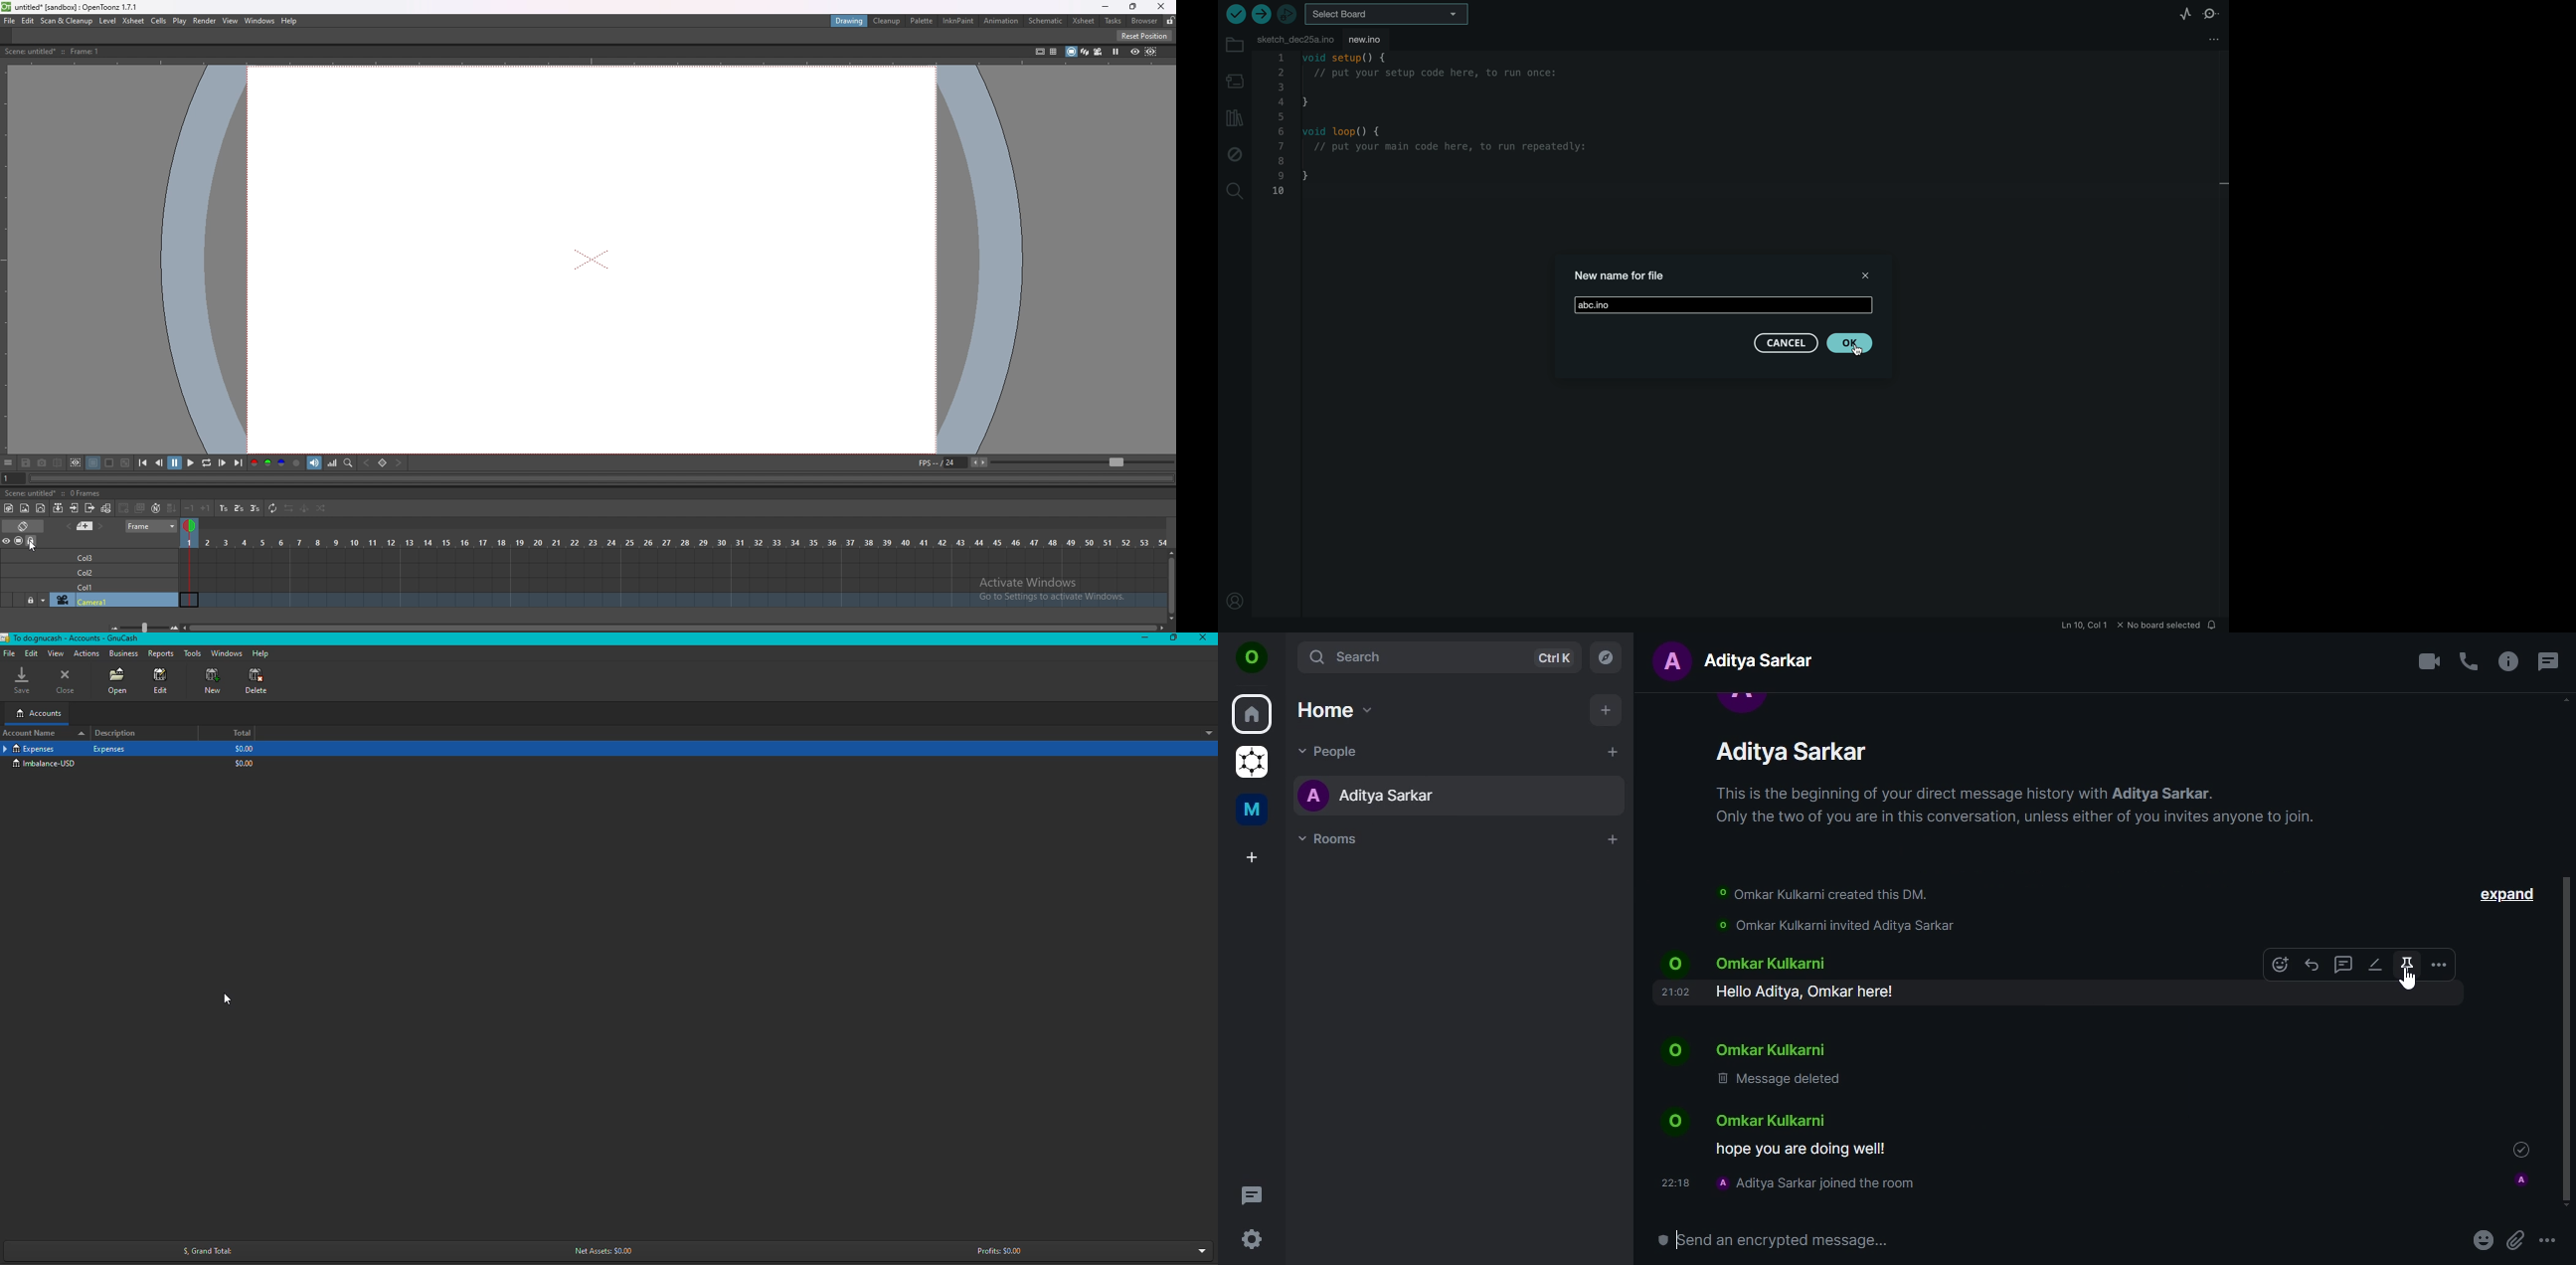 Image resolution: width=2576 pixels, height=1288 pixels. Describe the element at coordinates (2481, 1239) in the screenshot. I see `emoji` at that location.